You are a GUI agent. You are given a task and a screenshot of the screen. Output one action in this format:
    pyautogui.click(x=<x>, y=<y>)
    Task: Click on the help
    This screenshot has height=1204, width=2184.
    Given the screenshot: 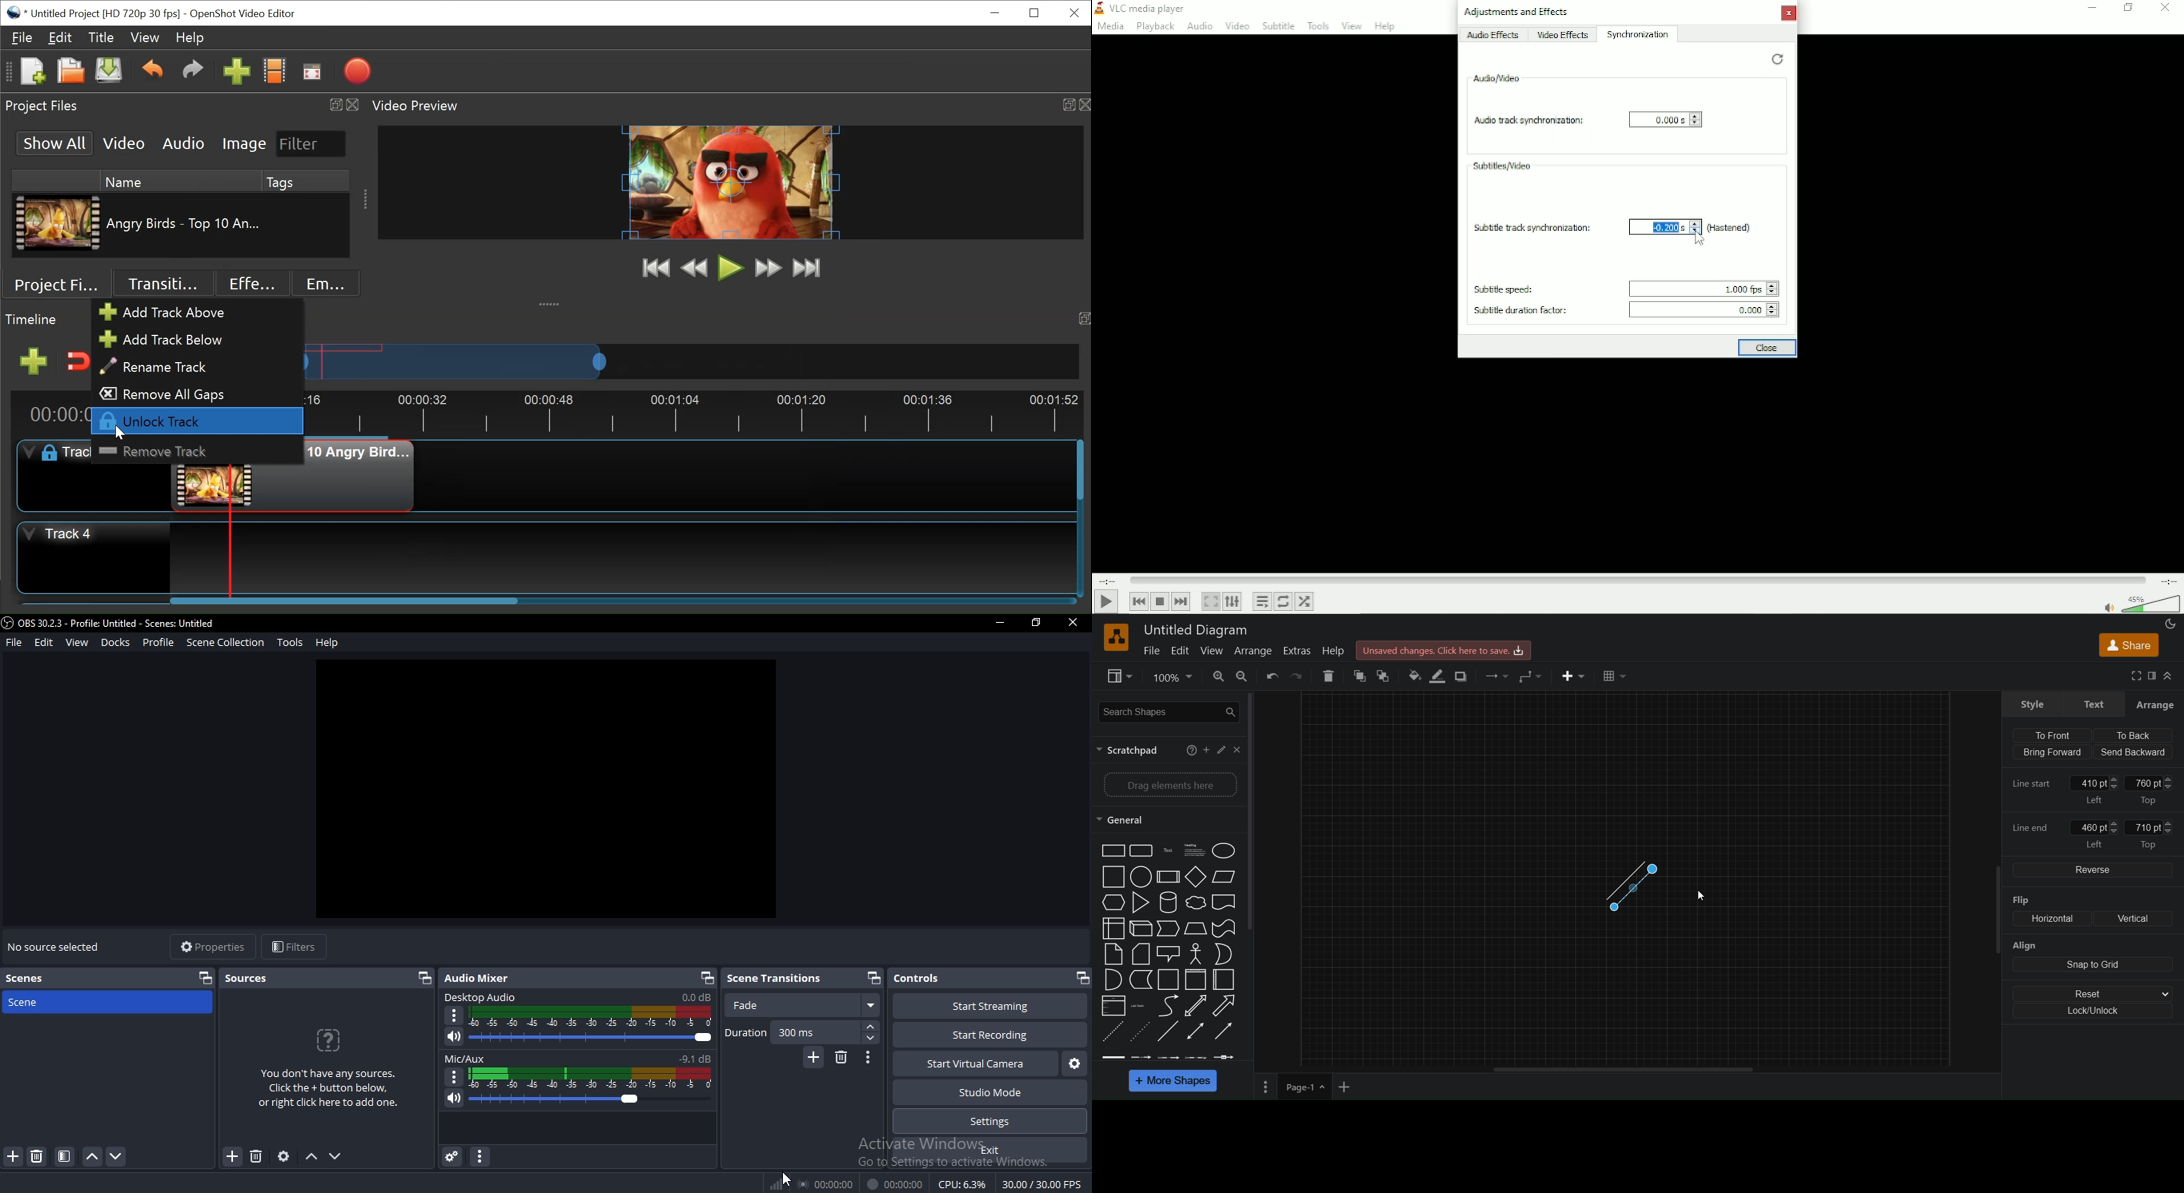 What is the action you would take?
    pyautogui.click(x=328, y=642)
    